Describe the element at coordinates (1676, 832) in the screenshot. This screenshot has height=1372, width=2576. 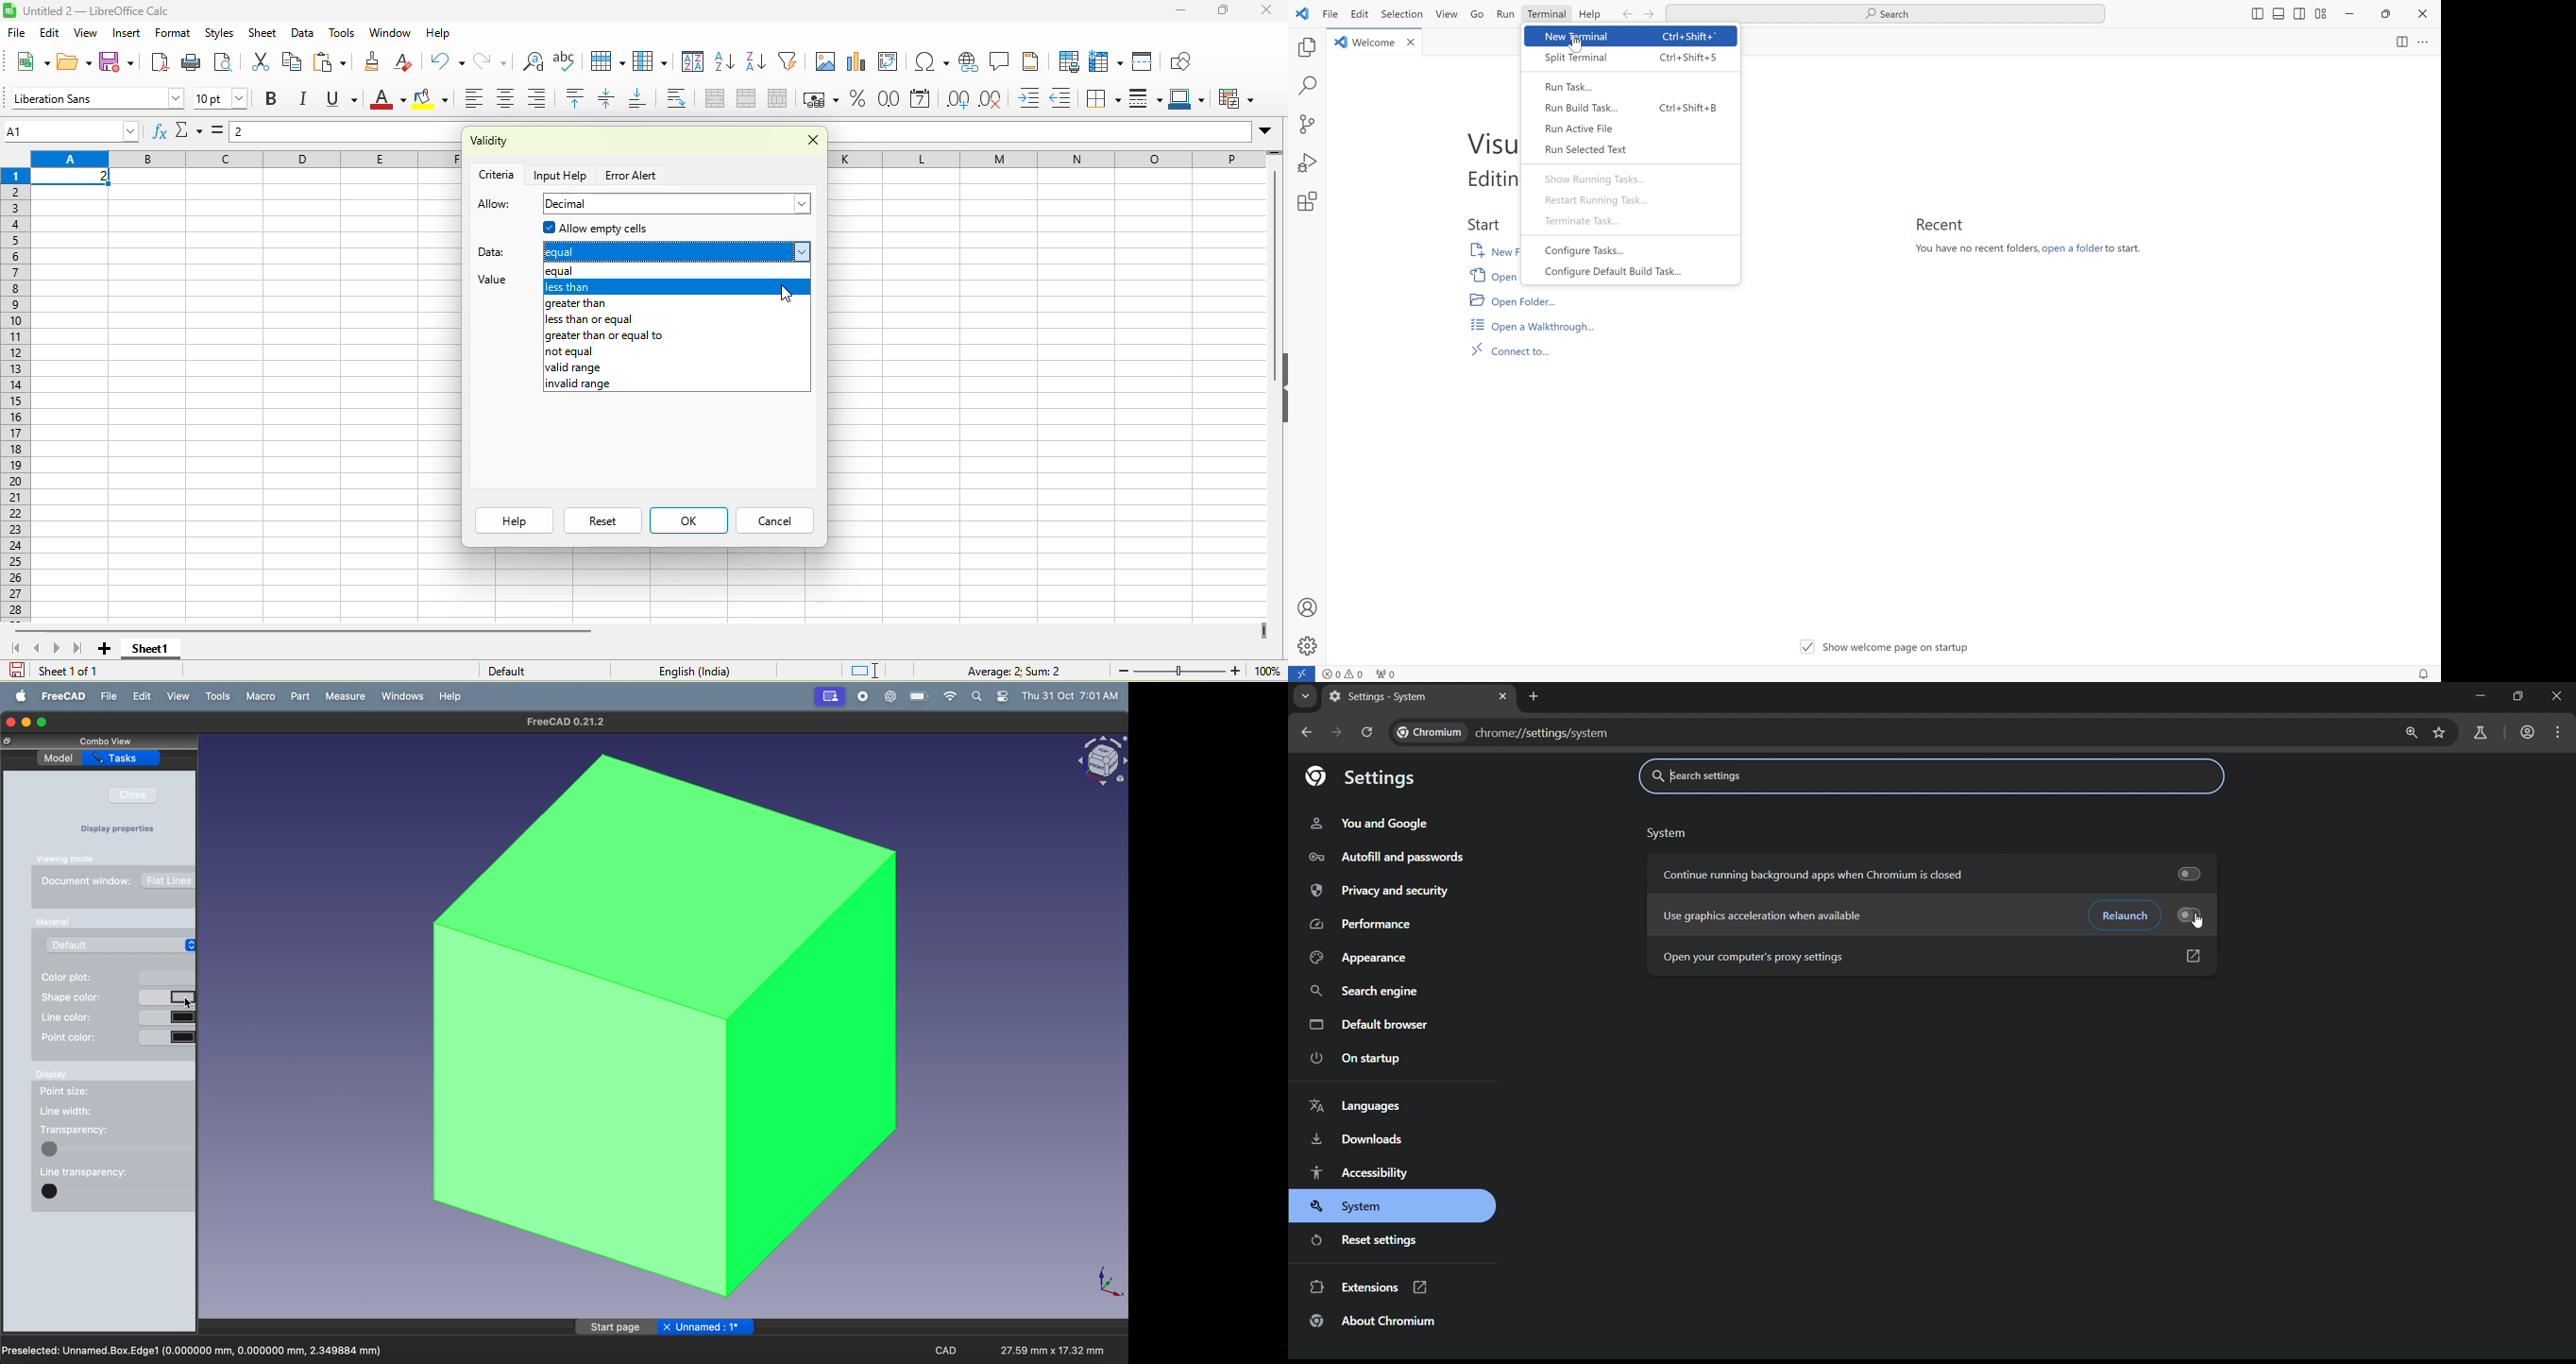
I see `system` at that location.